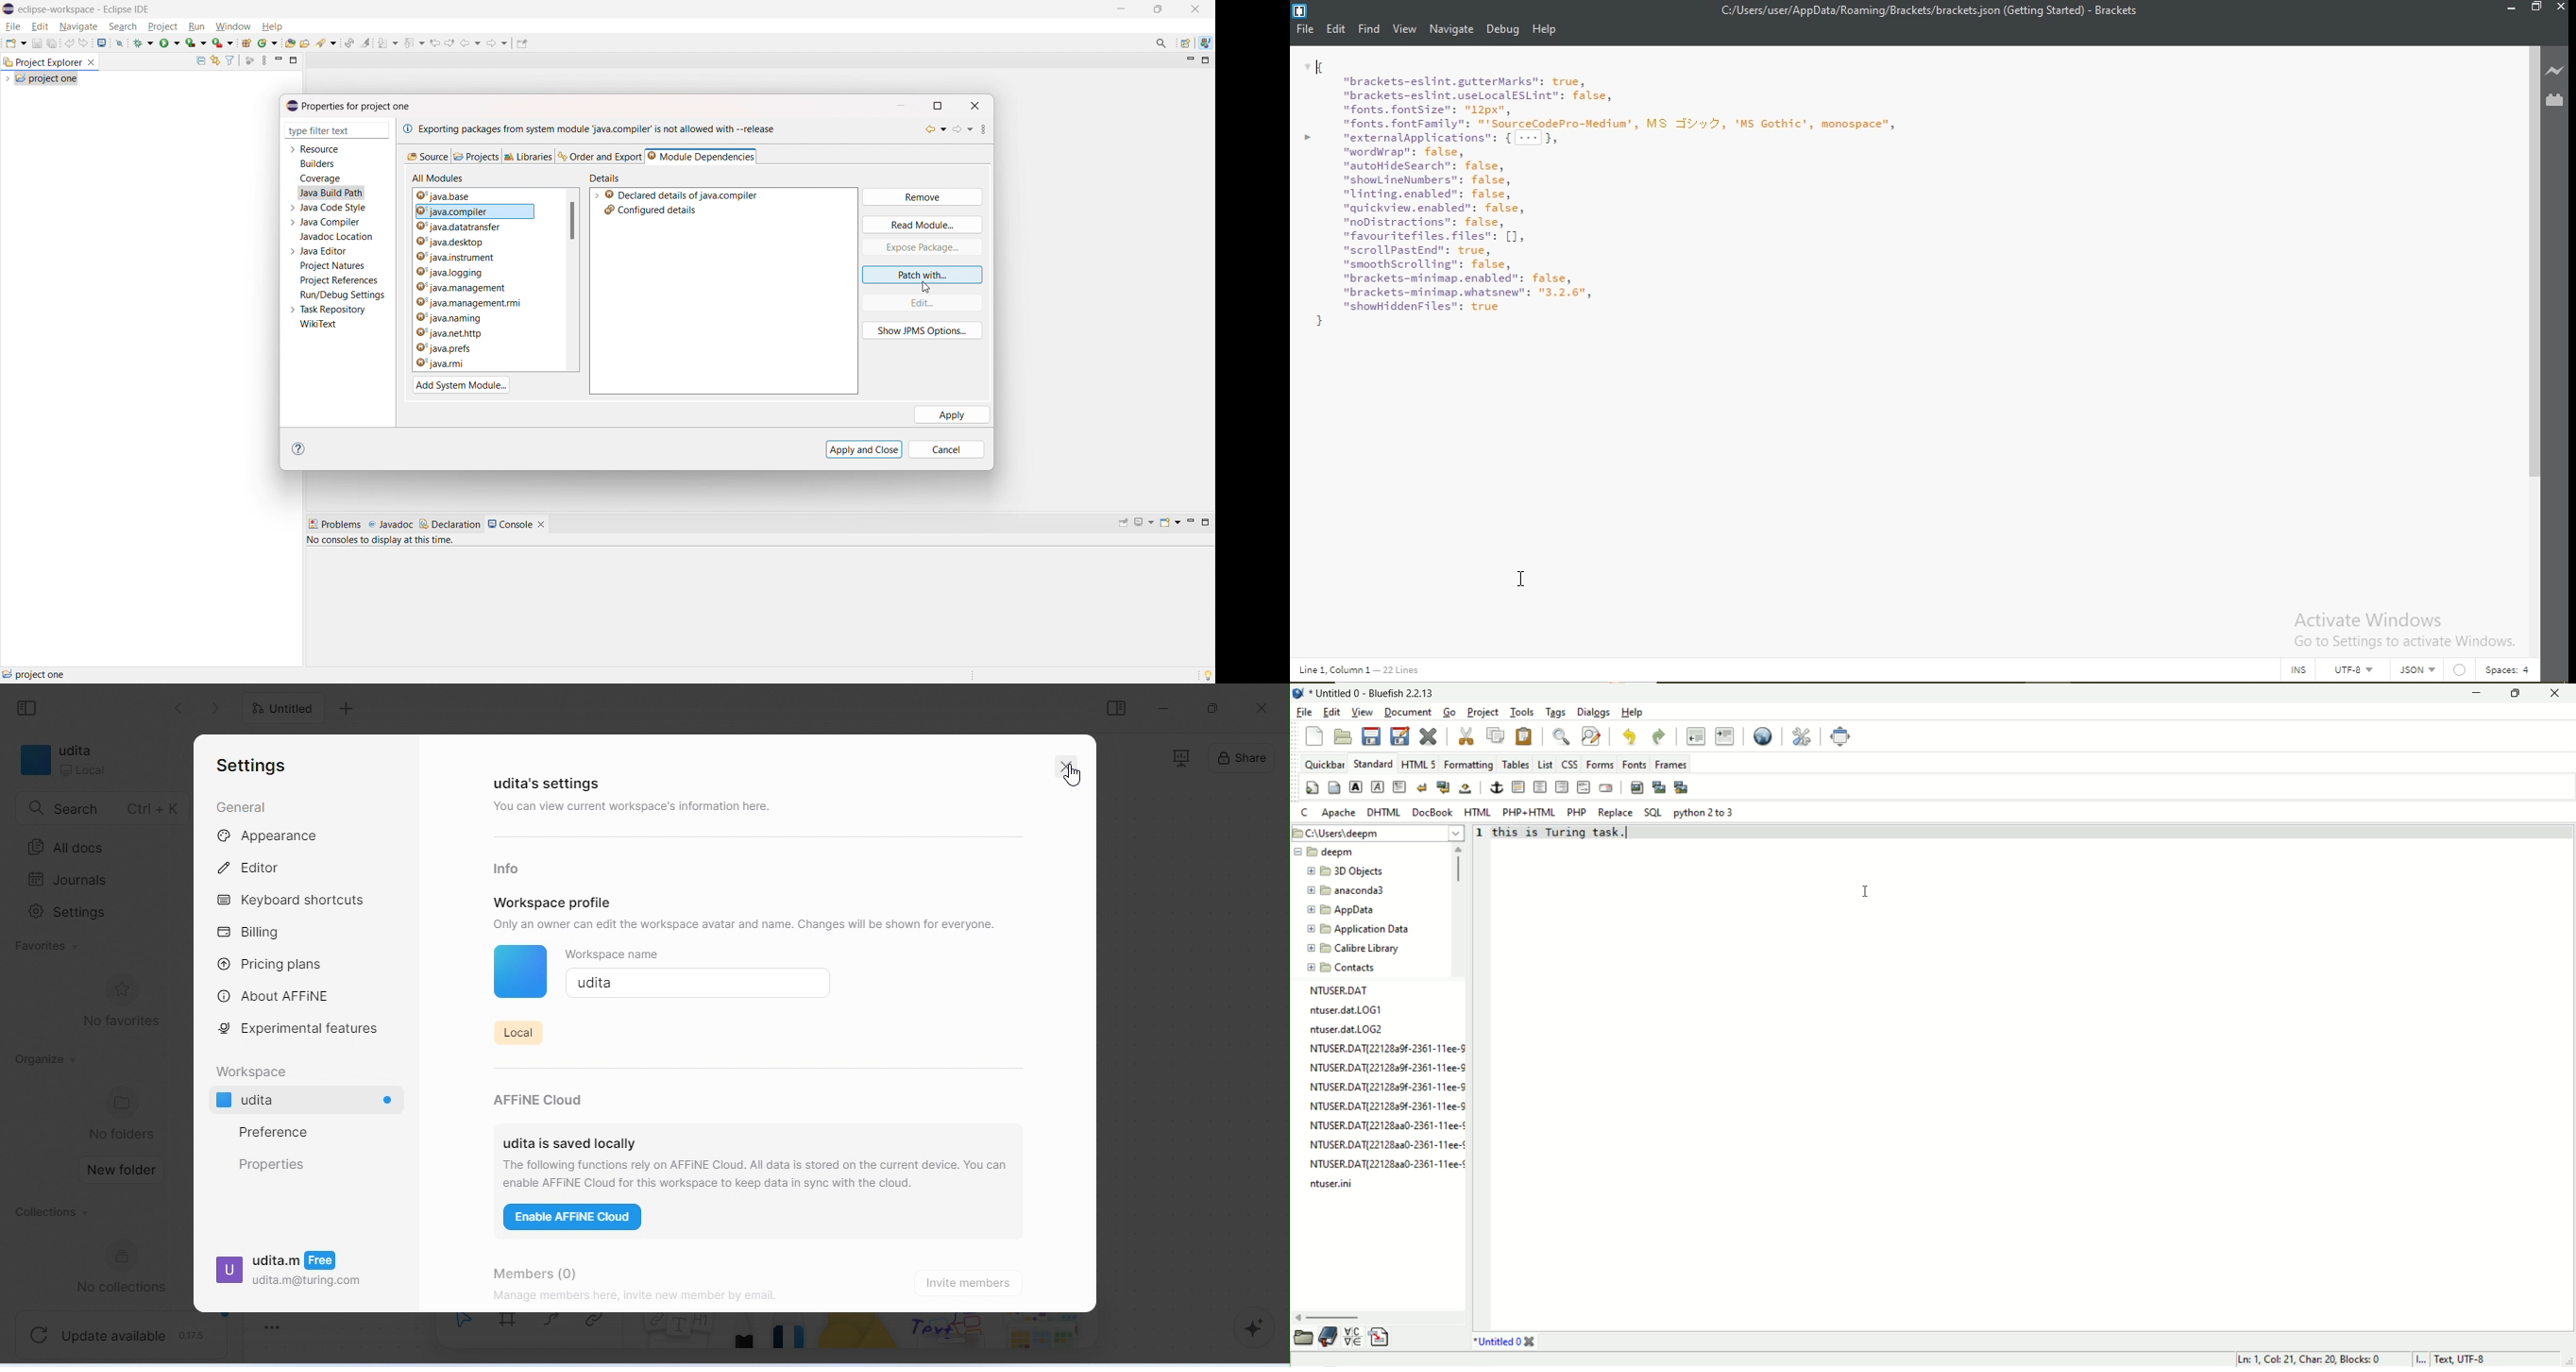 Image resolution: width=2576 pixels, height=1372 pixels. What do you see at coordinates (1124, 523) in the screenshot?
I see `pin console` at bounding box center [1124, 523].